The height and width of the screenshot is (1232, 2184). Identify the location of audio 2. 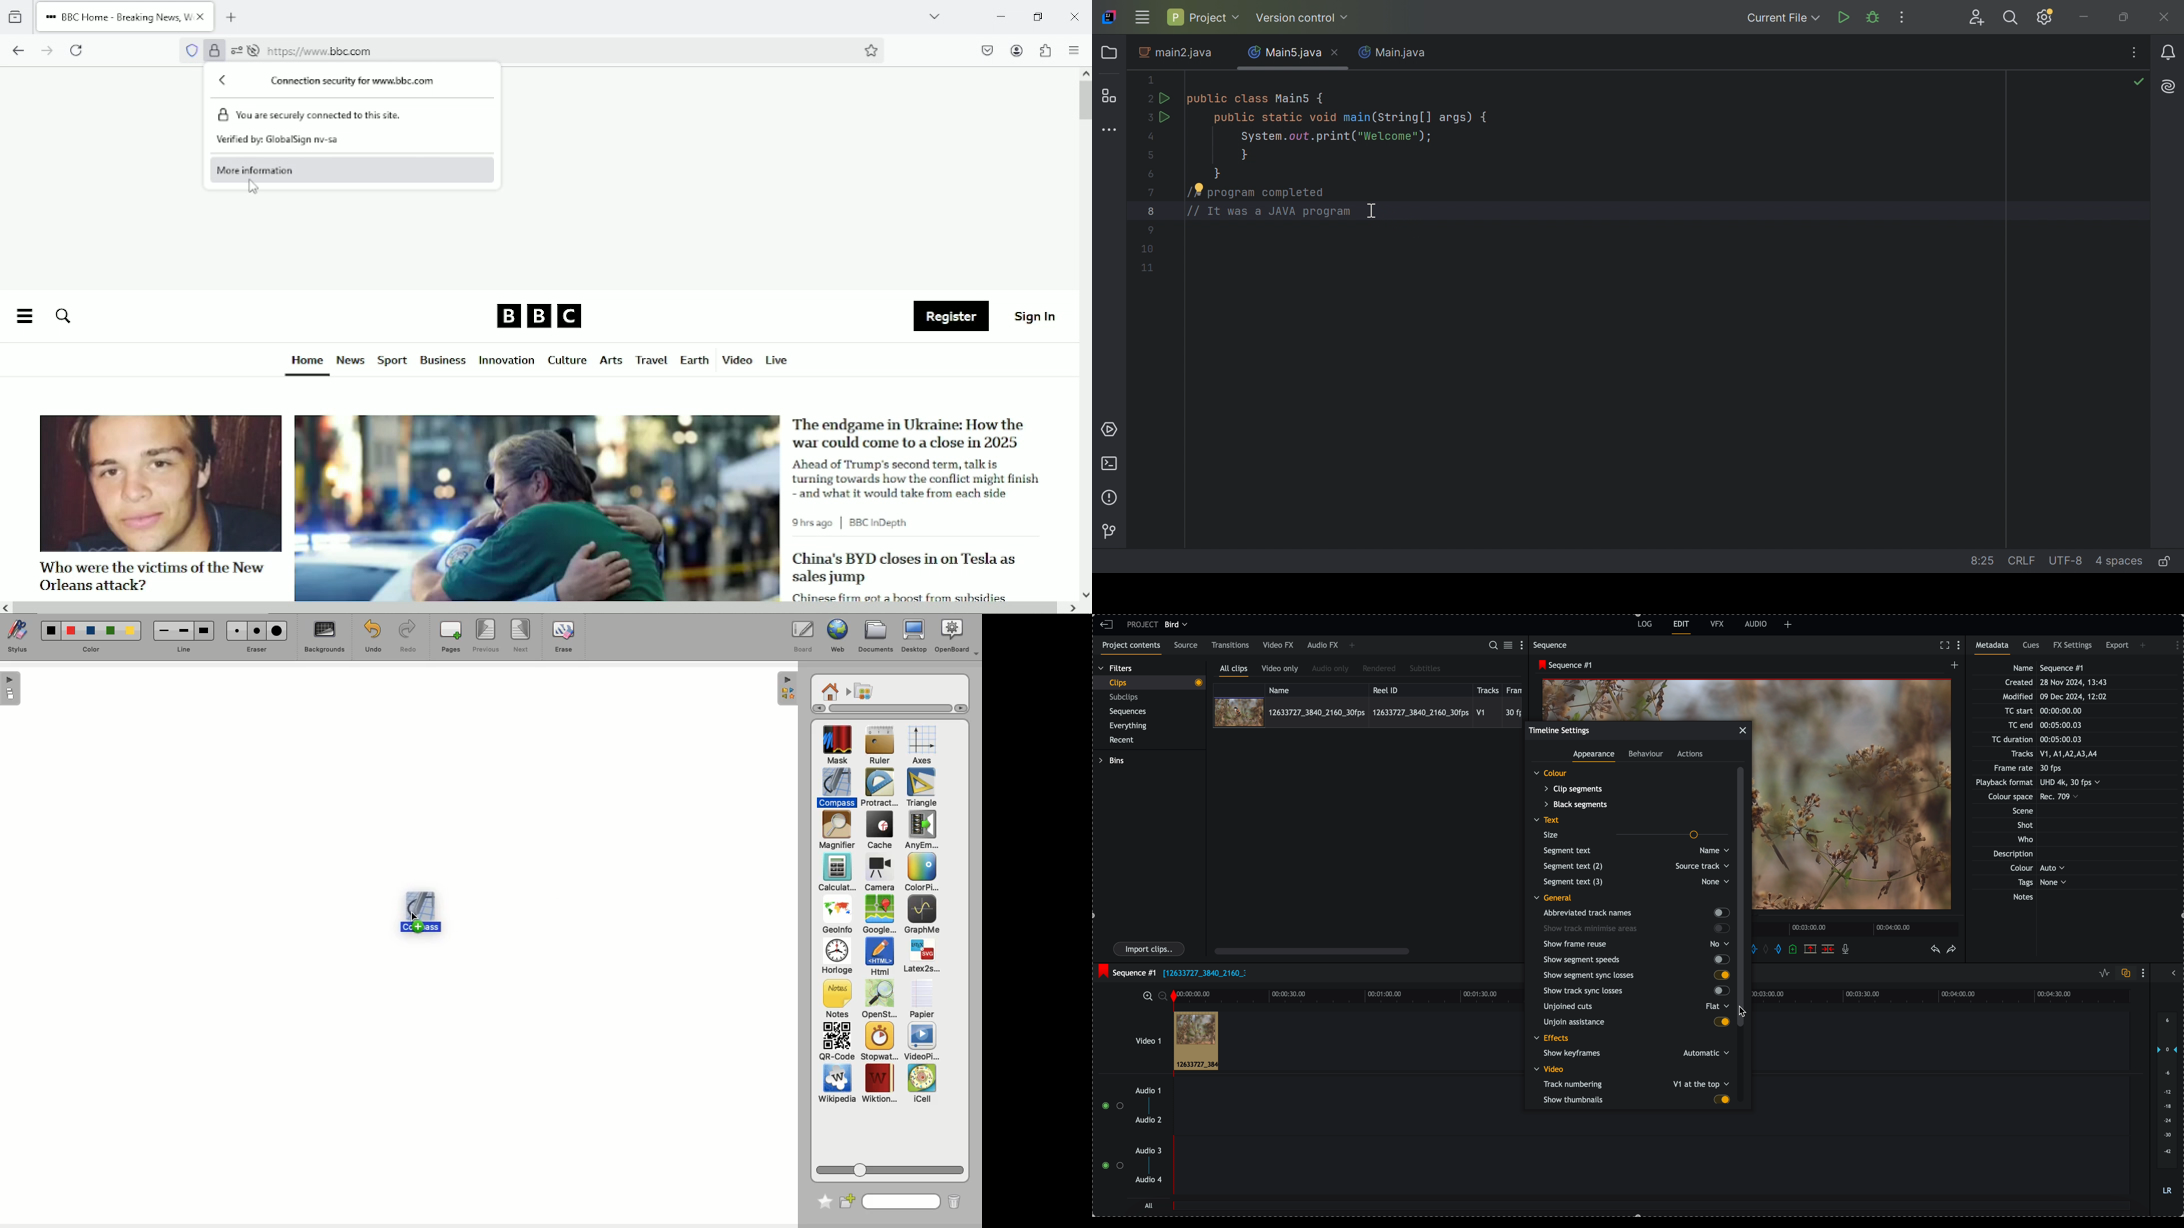
(1147, 1121).